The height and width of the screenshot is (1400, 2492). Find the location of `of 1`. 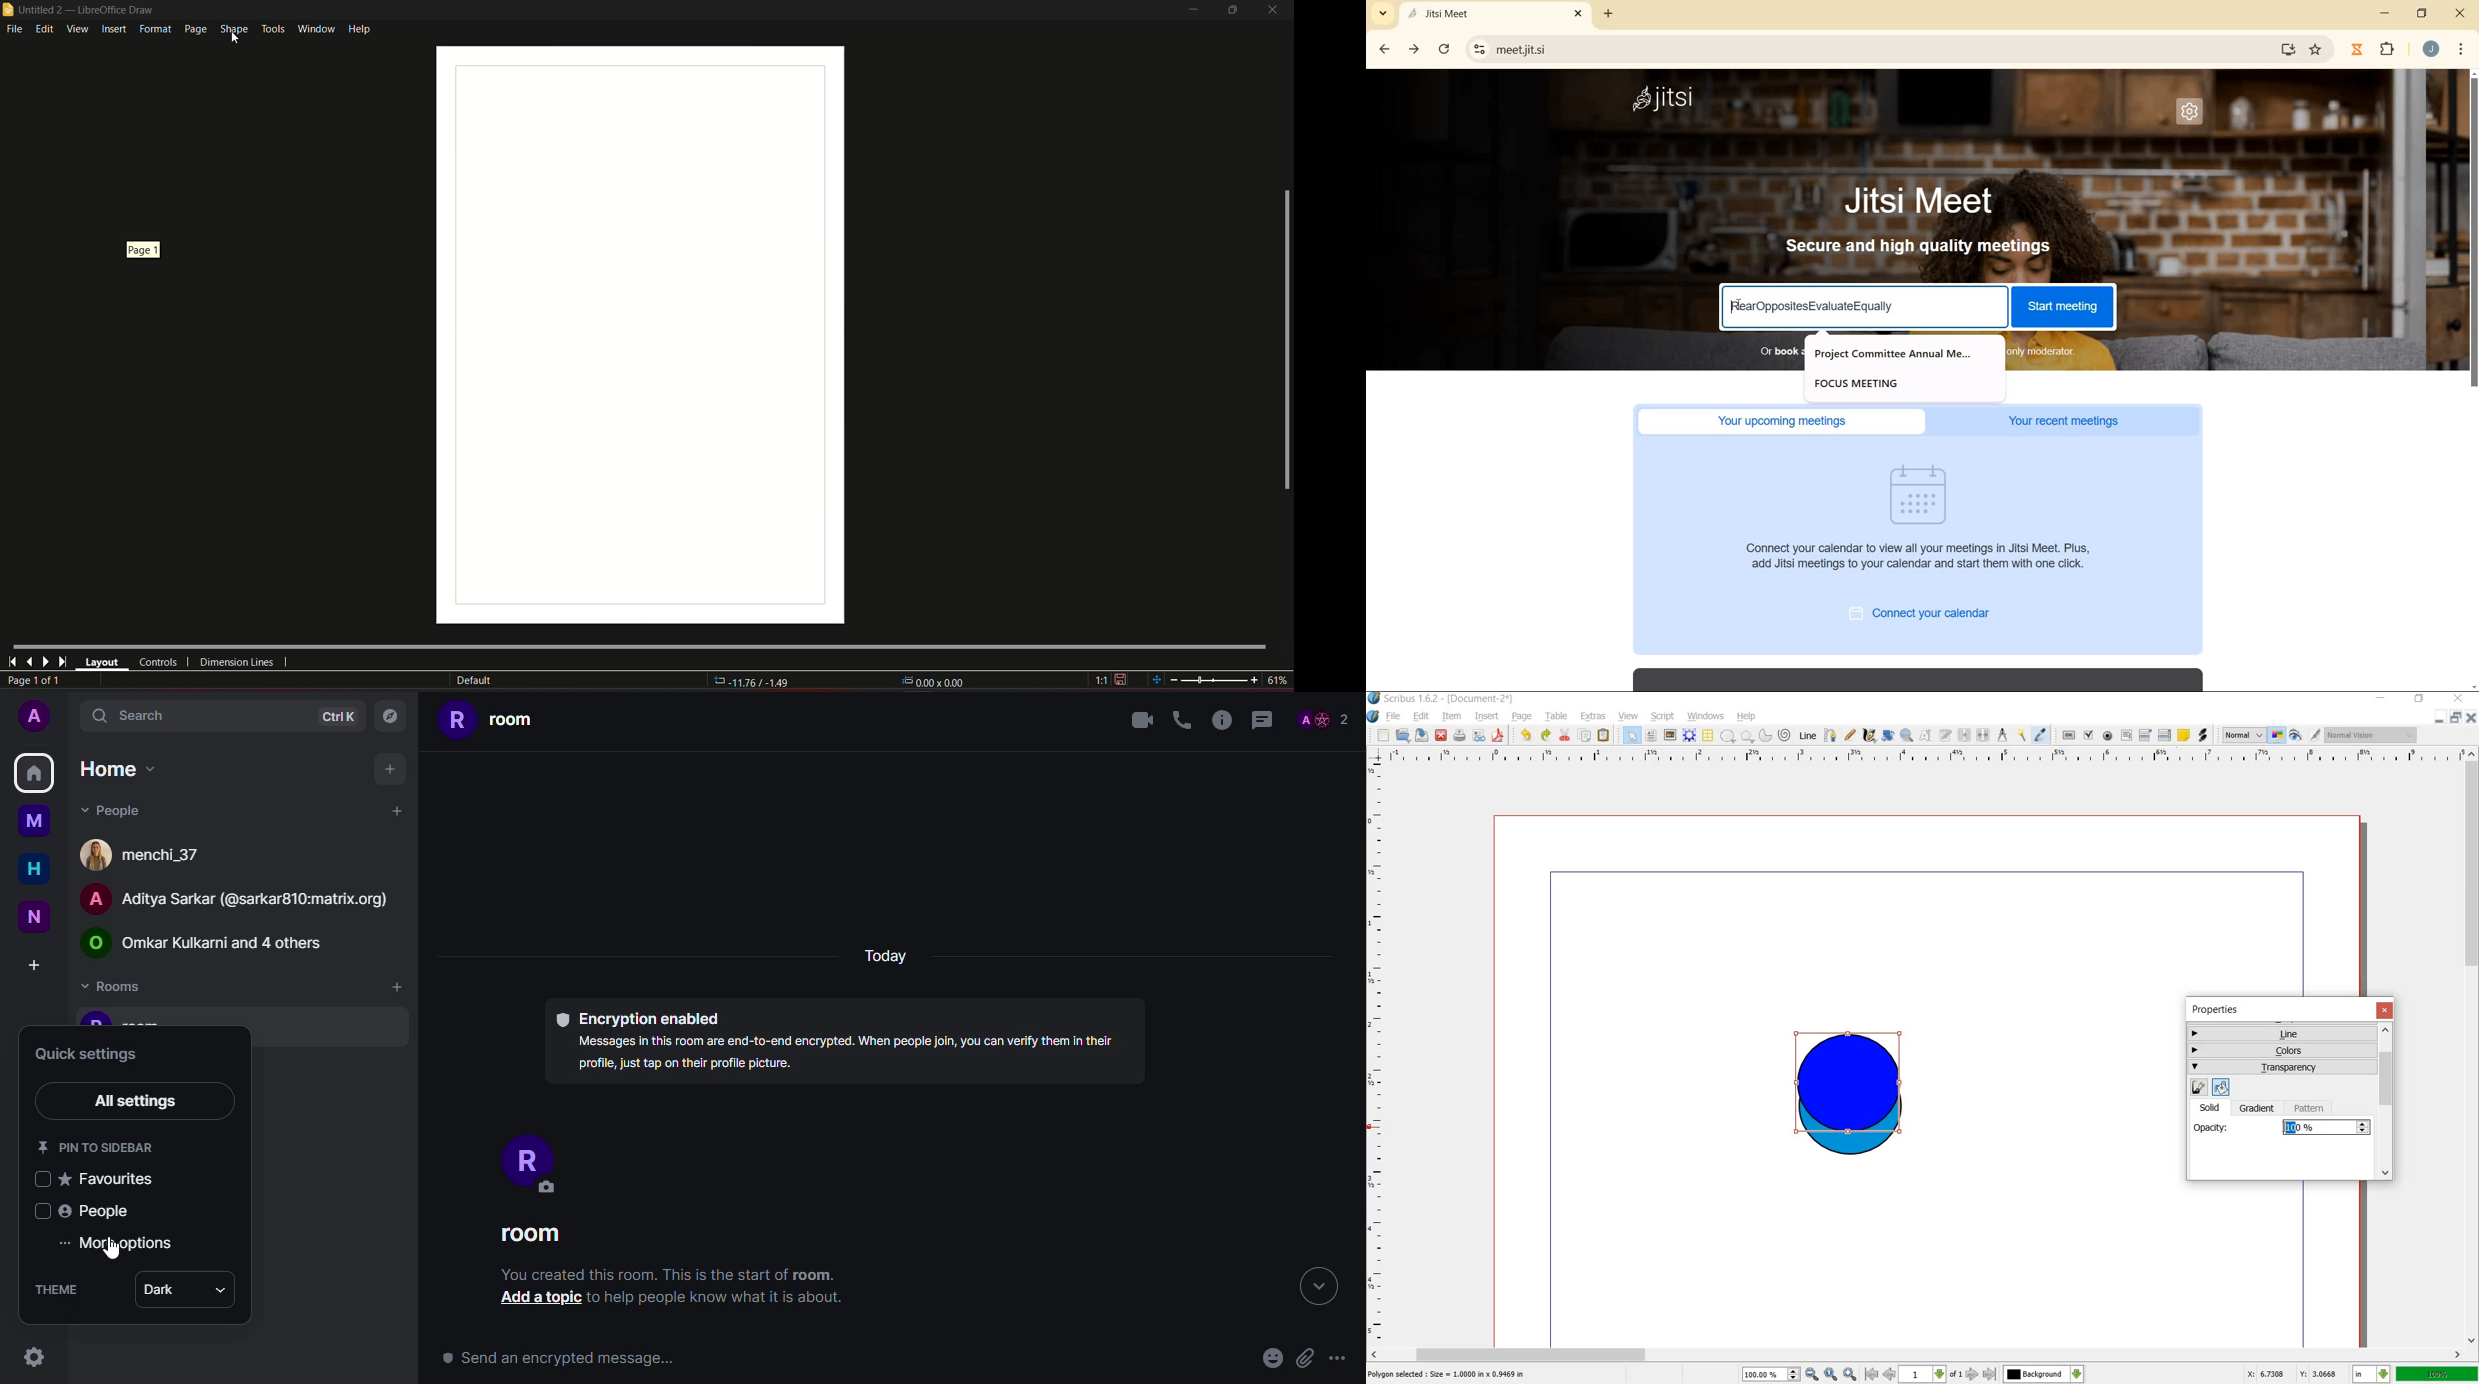

of 1 is located at coordinates (1956, 1375).